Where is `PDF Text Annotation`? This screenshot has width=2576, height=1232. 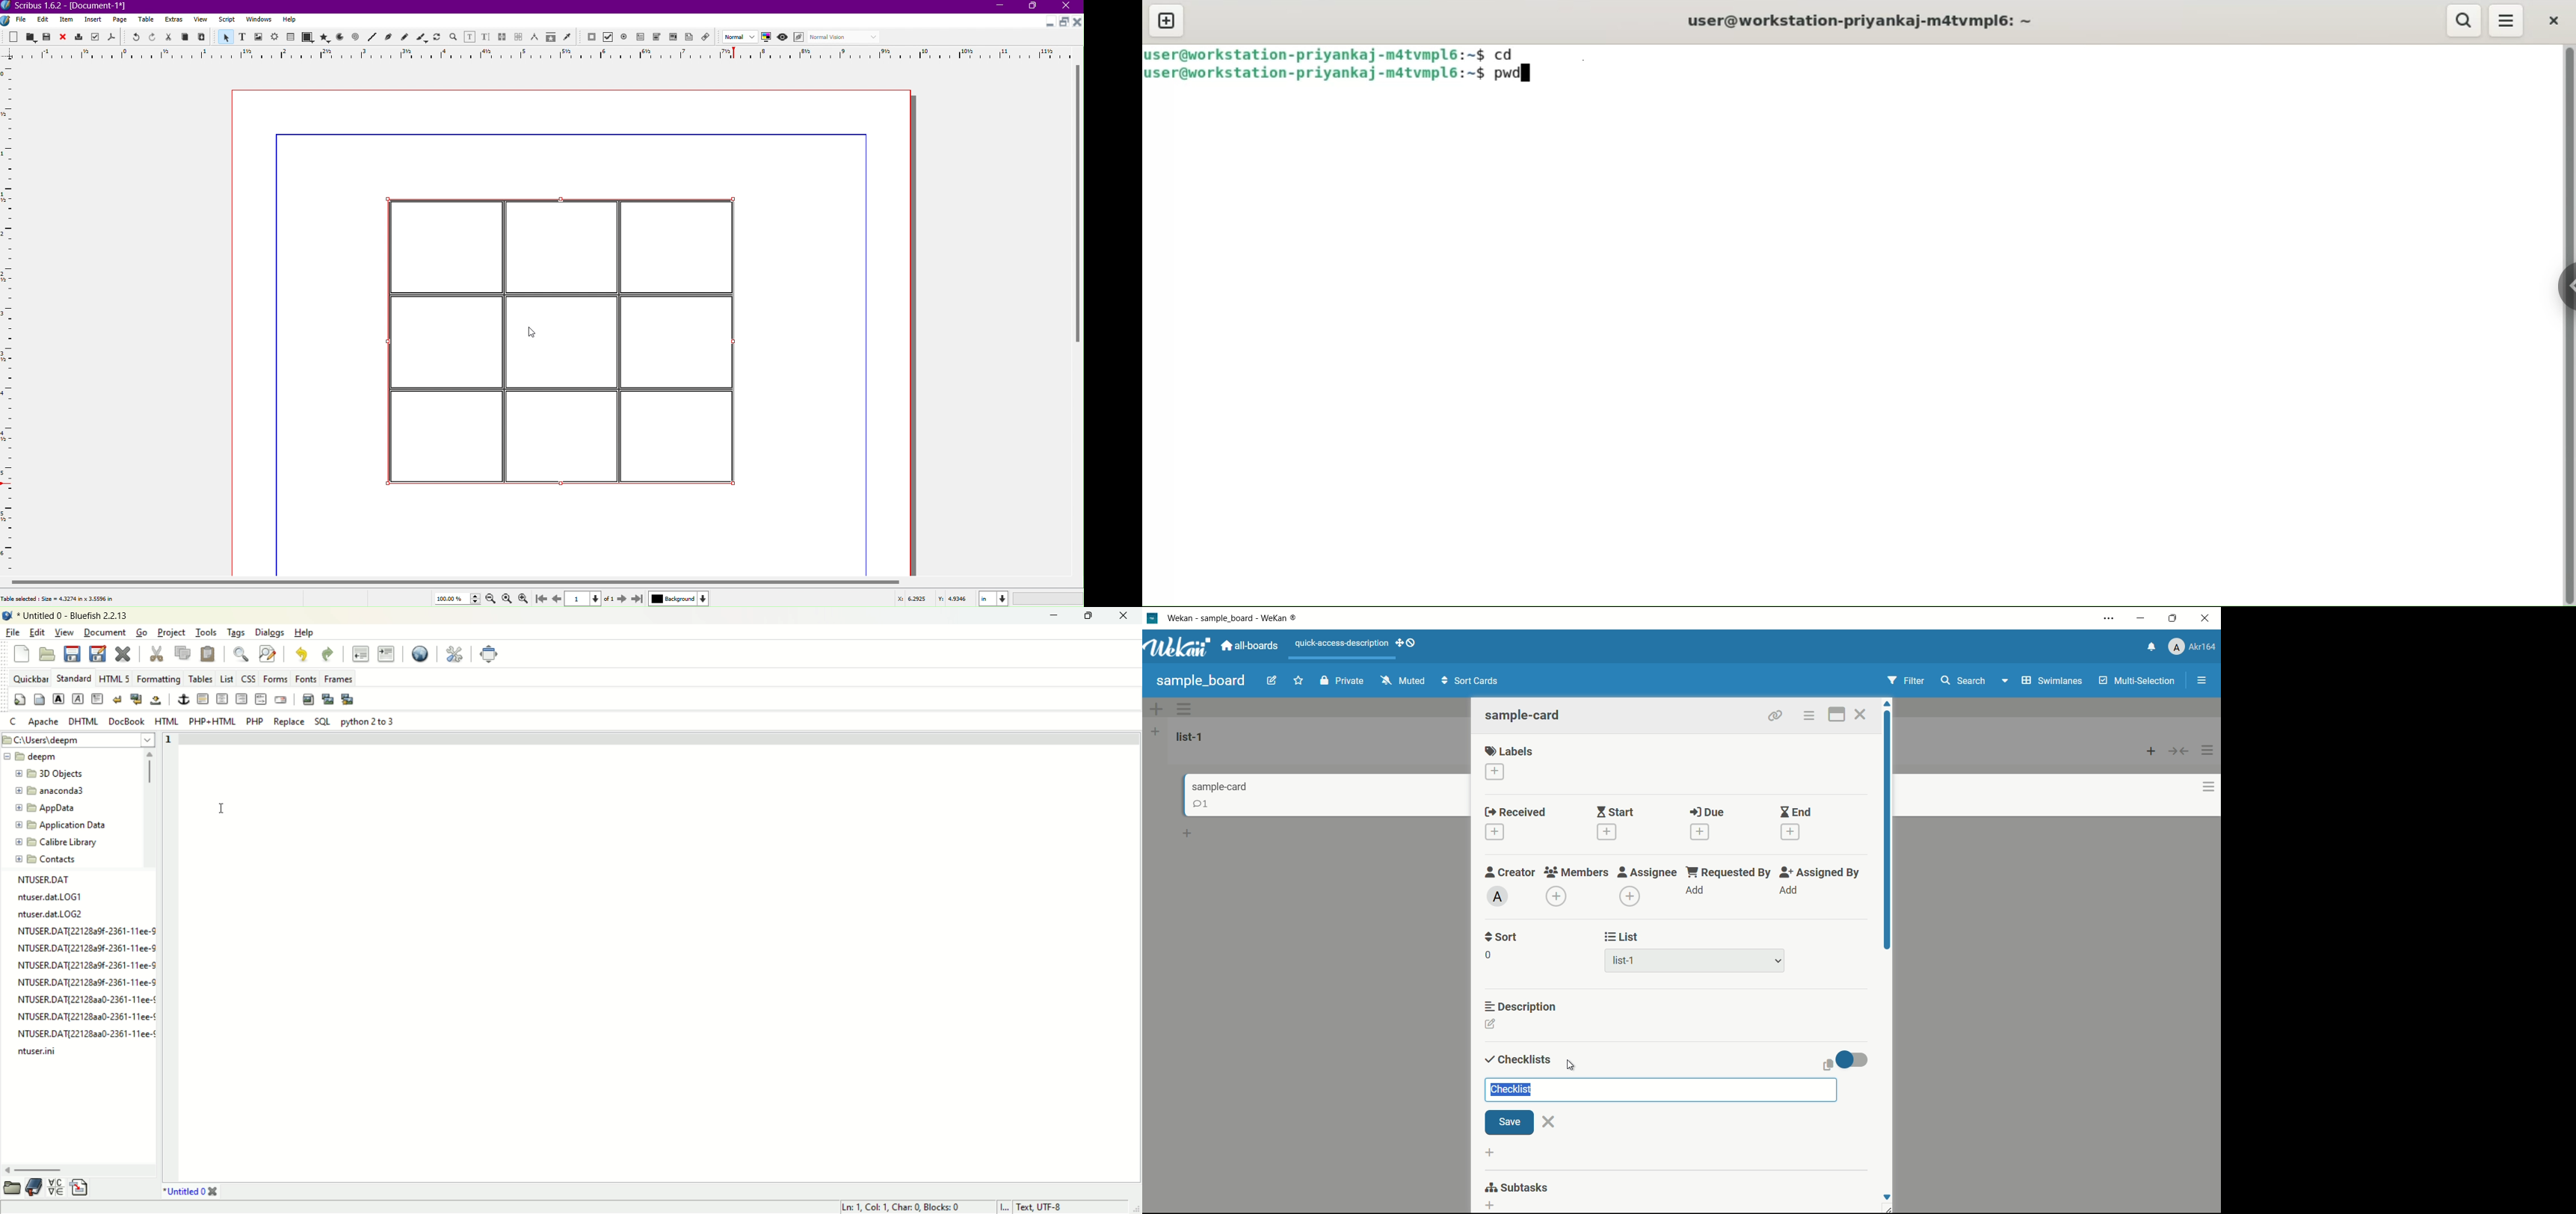
PDF Text Annotation is located at coordinates (691, 38).